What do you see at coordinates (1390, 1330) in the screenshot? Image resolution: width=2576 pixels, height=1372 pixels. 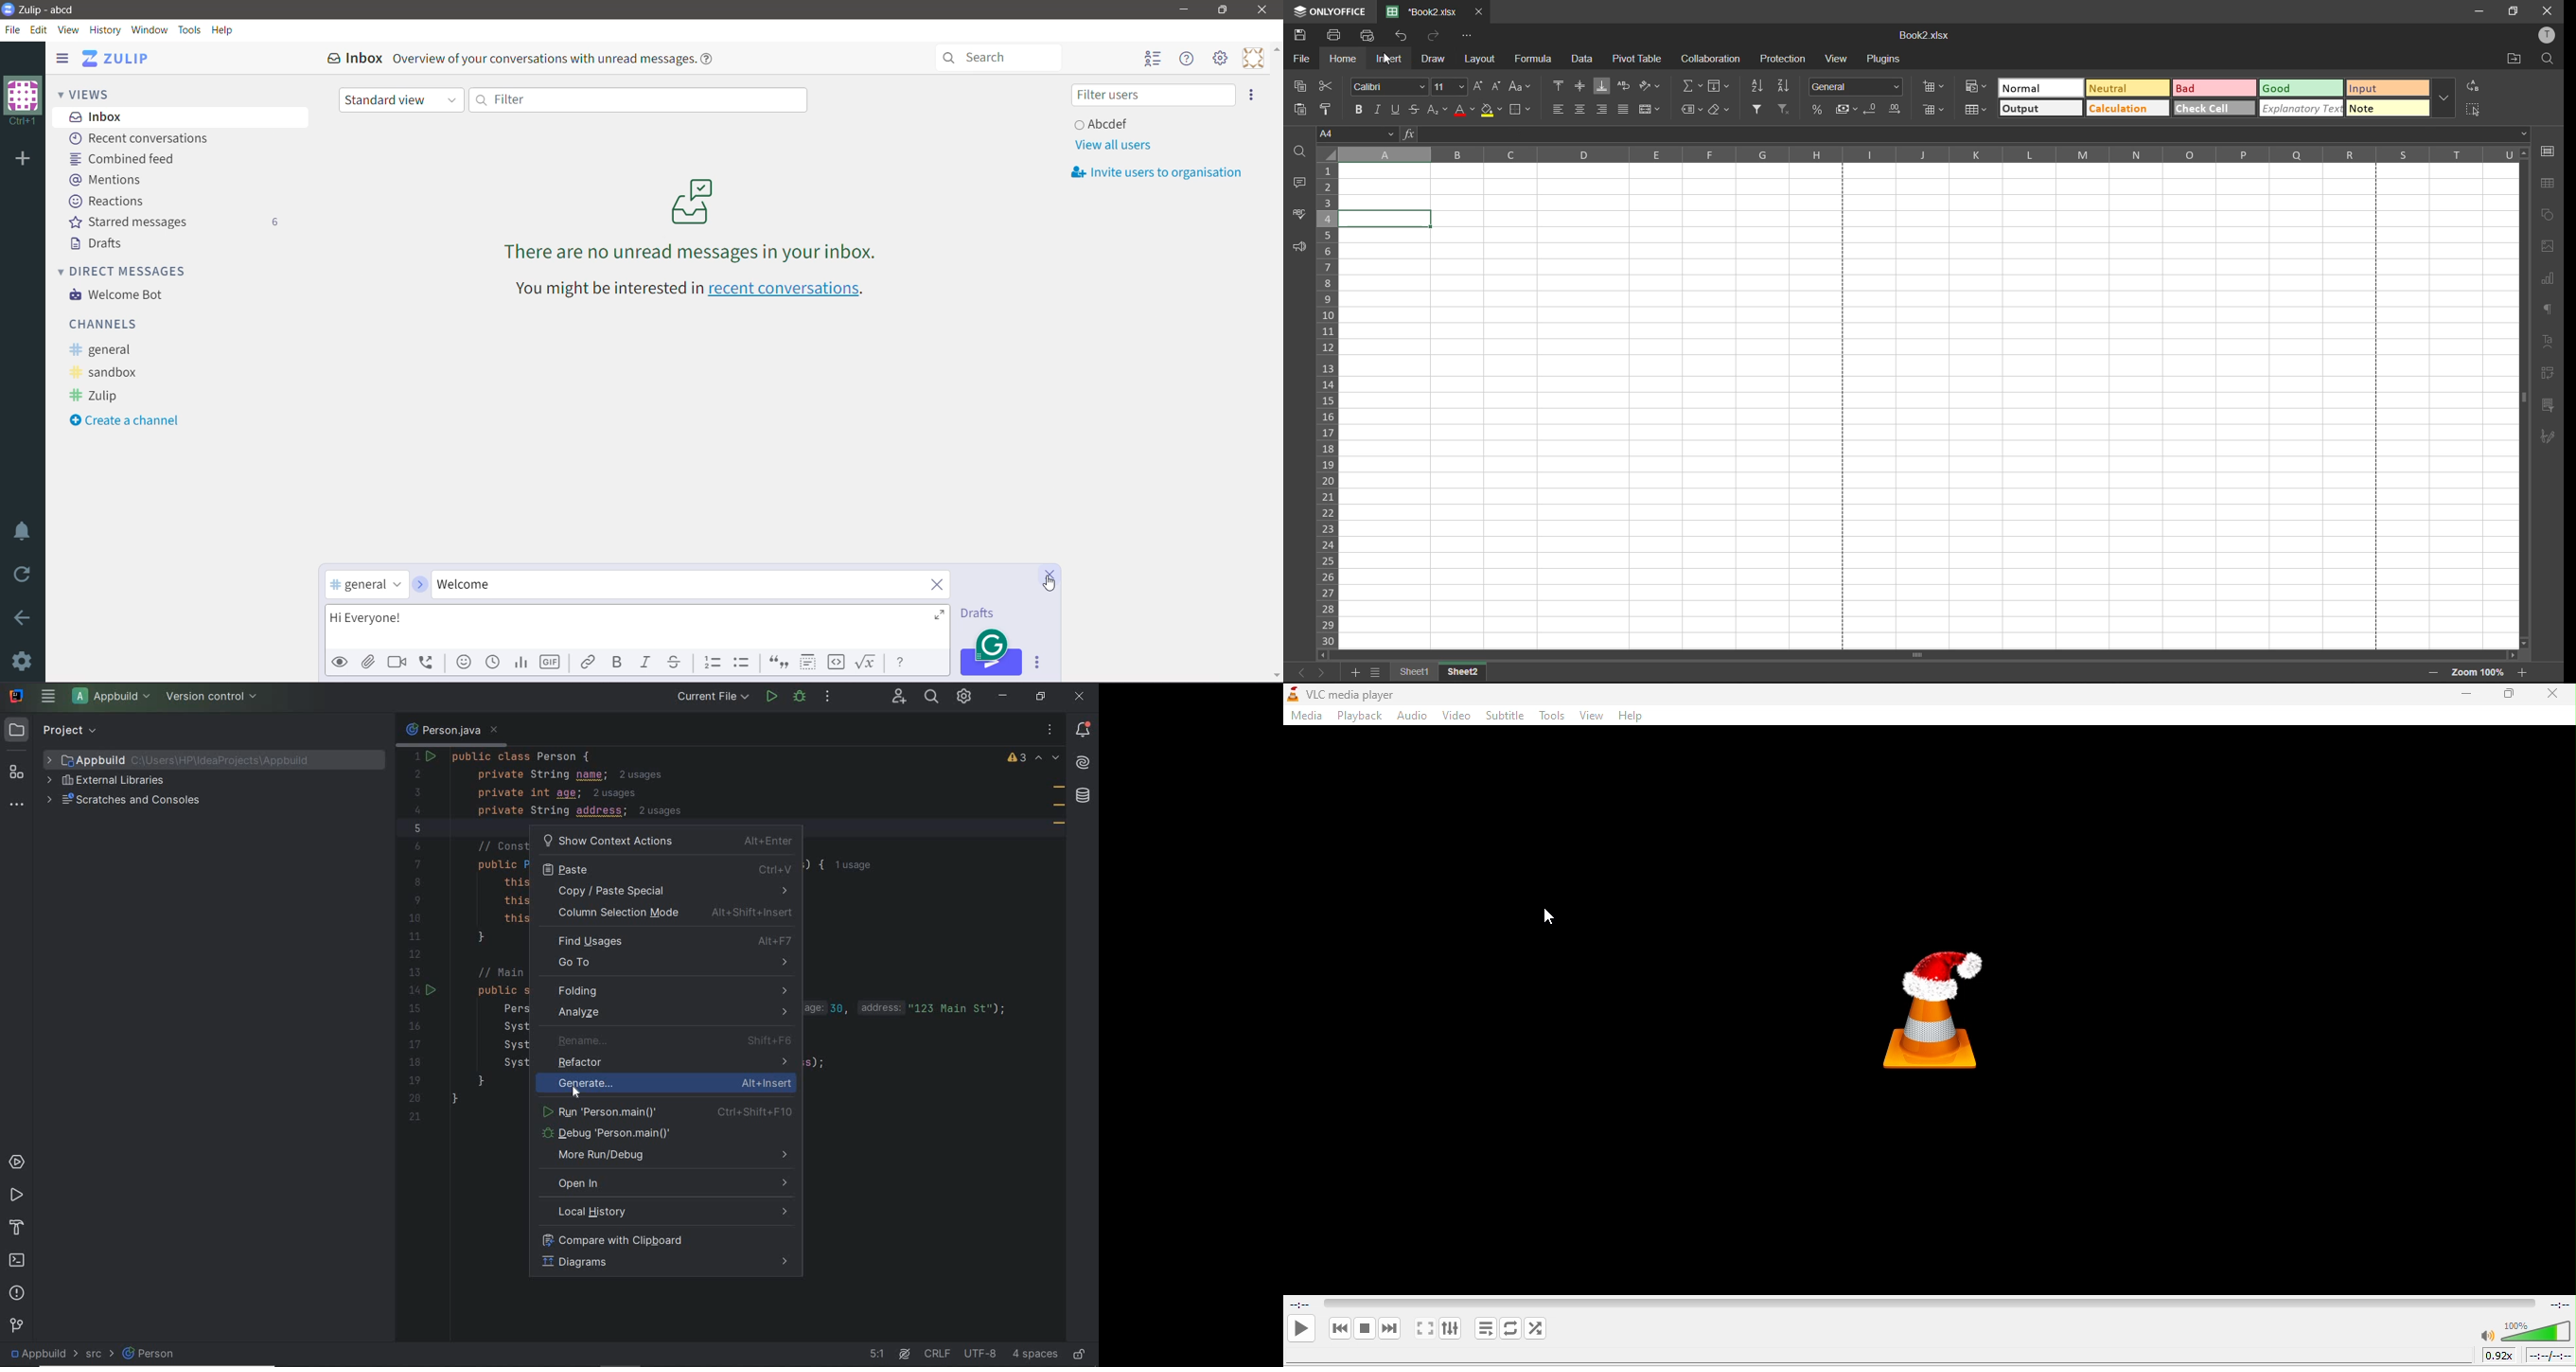 I see `next media` at bounding box center [1390, 1330].